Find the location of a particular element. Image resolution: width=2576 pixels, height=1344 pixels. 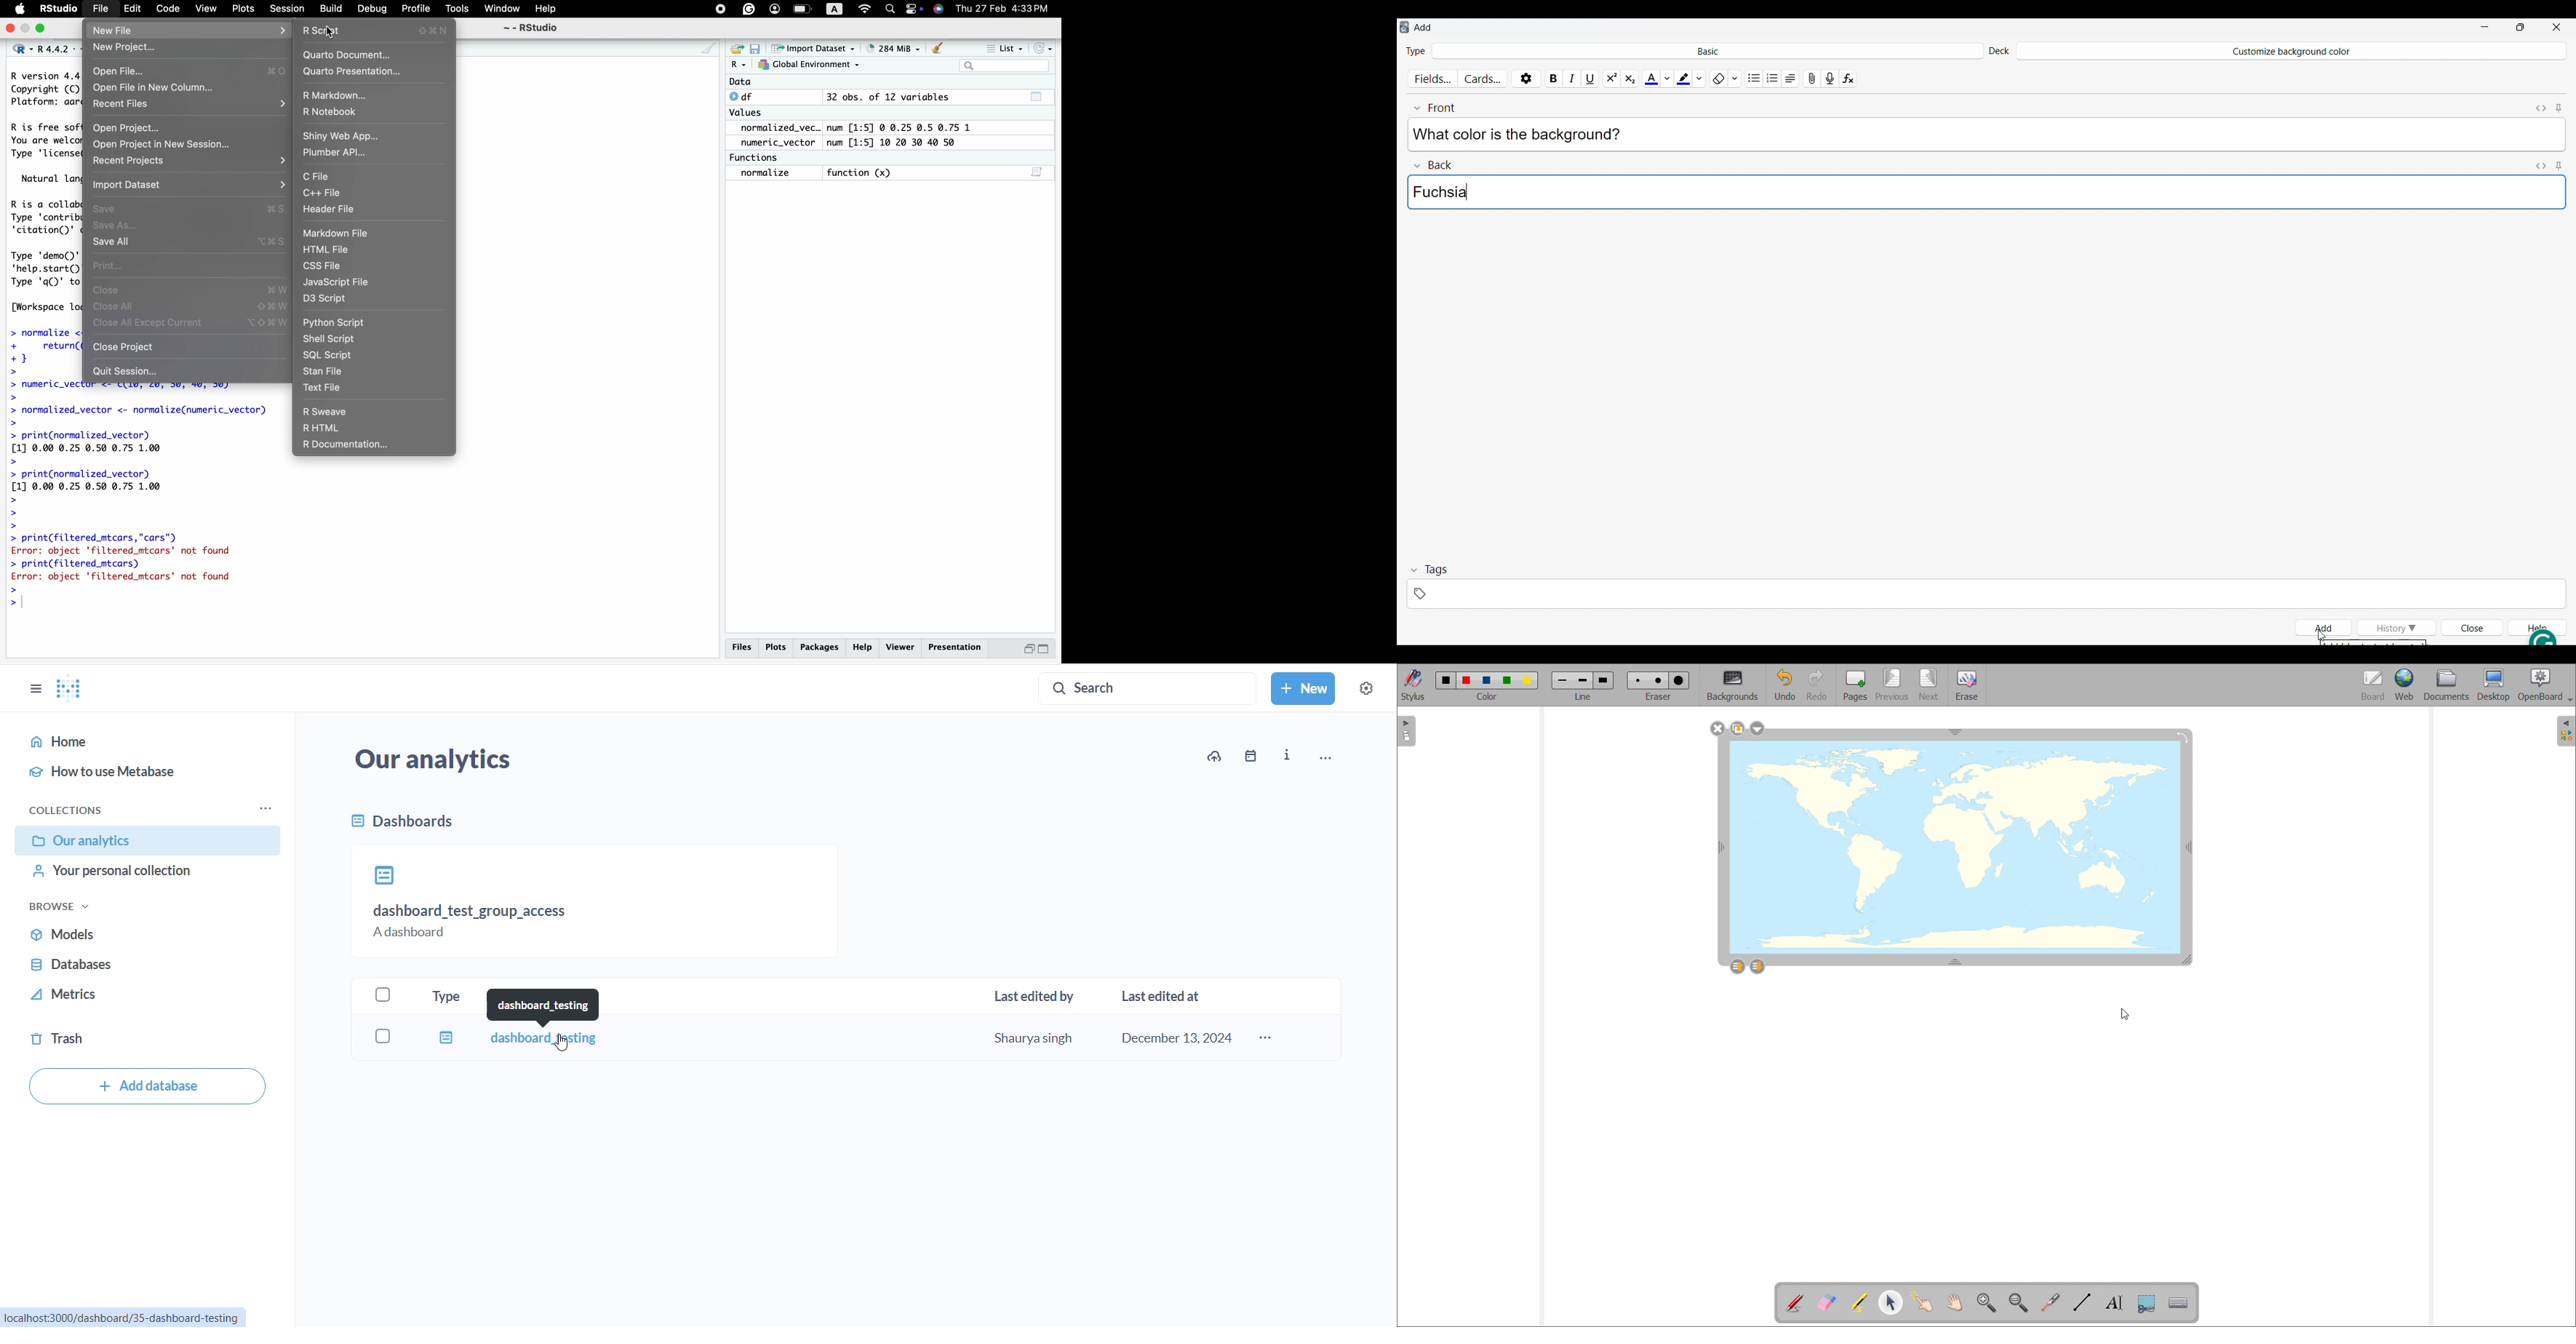

Recent Projects is located at coordinates (135, 160).